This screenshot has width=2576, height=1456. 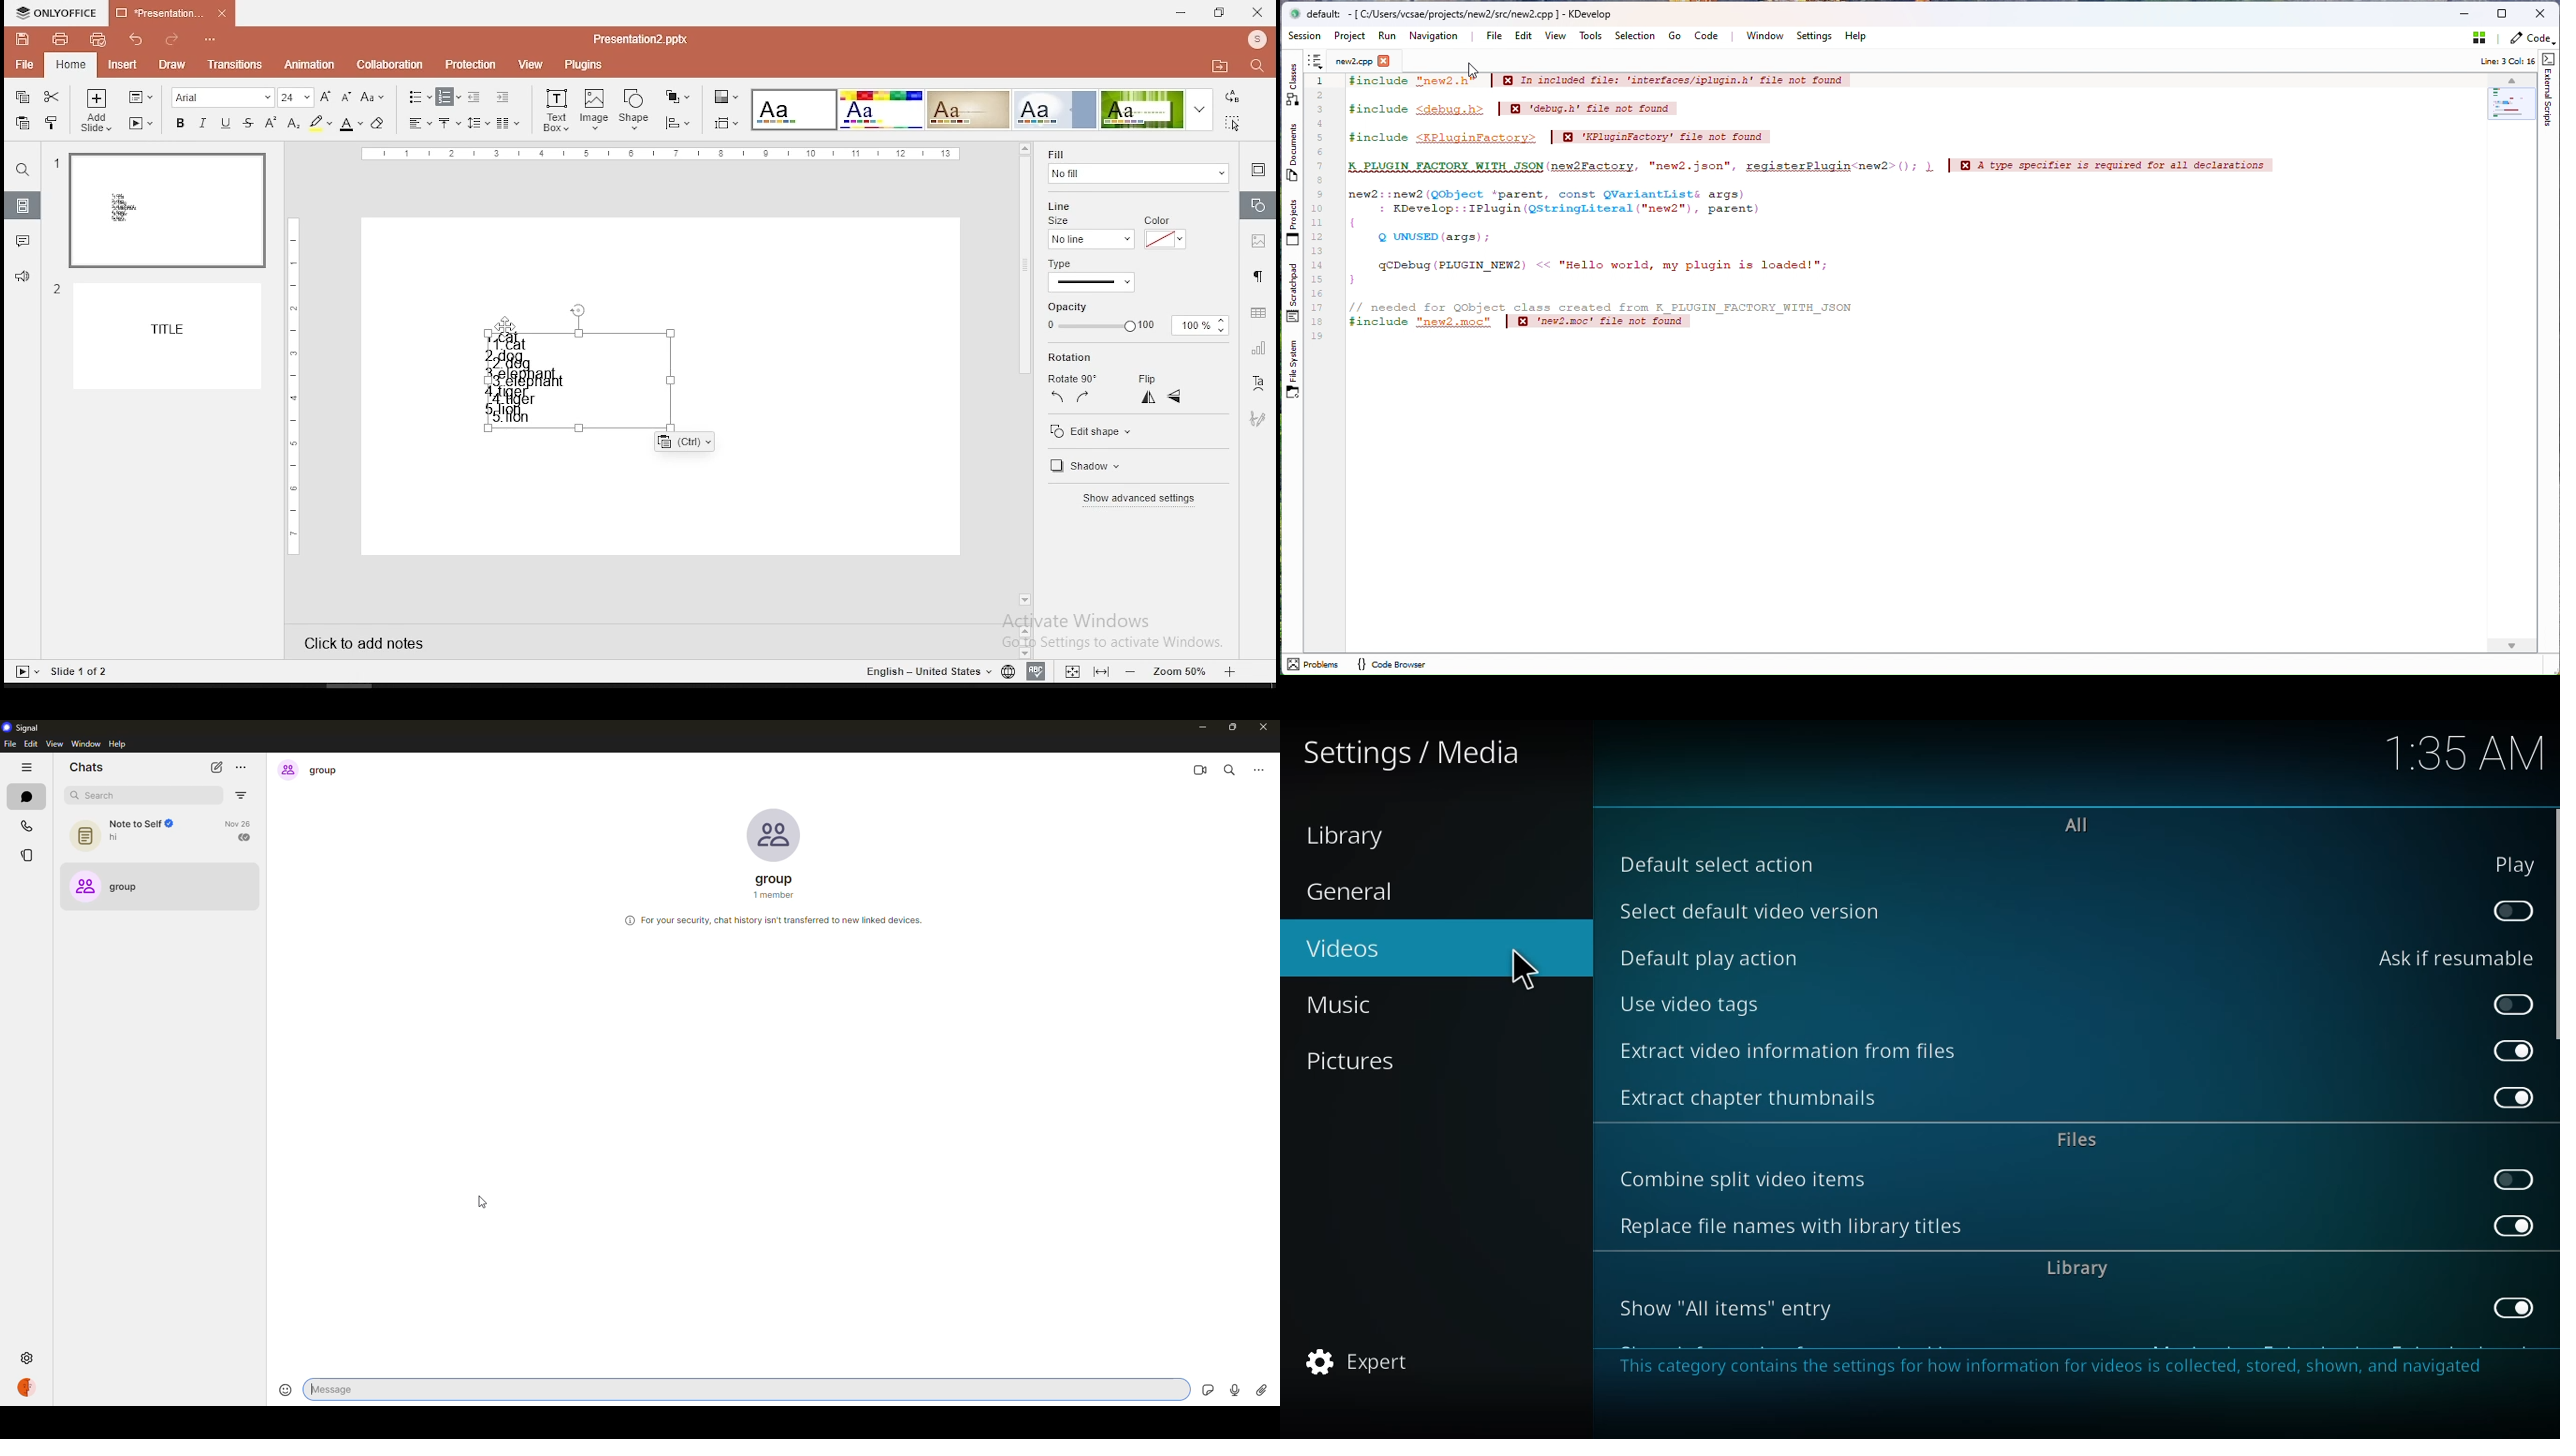 I want to click on slide settings, so click(x=1258, y=172).